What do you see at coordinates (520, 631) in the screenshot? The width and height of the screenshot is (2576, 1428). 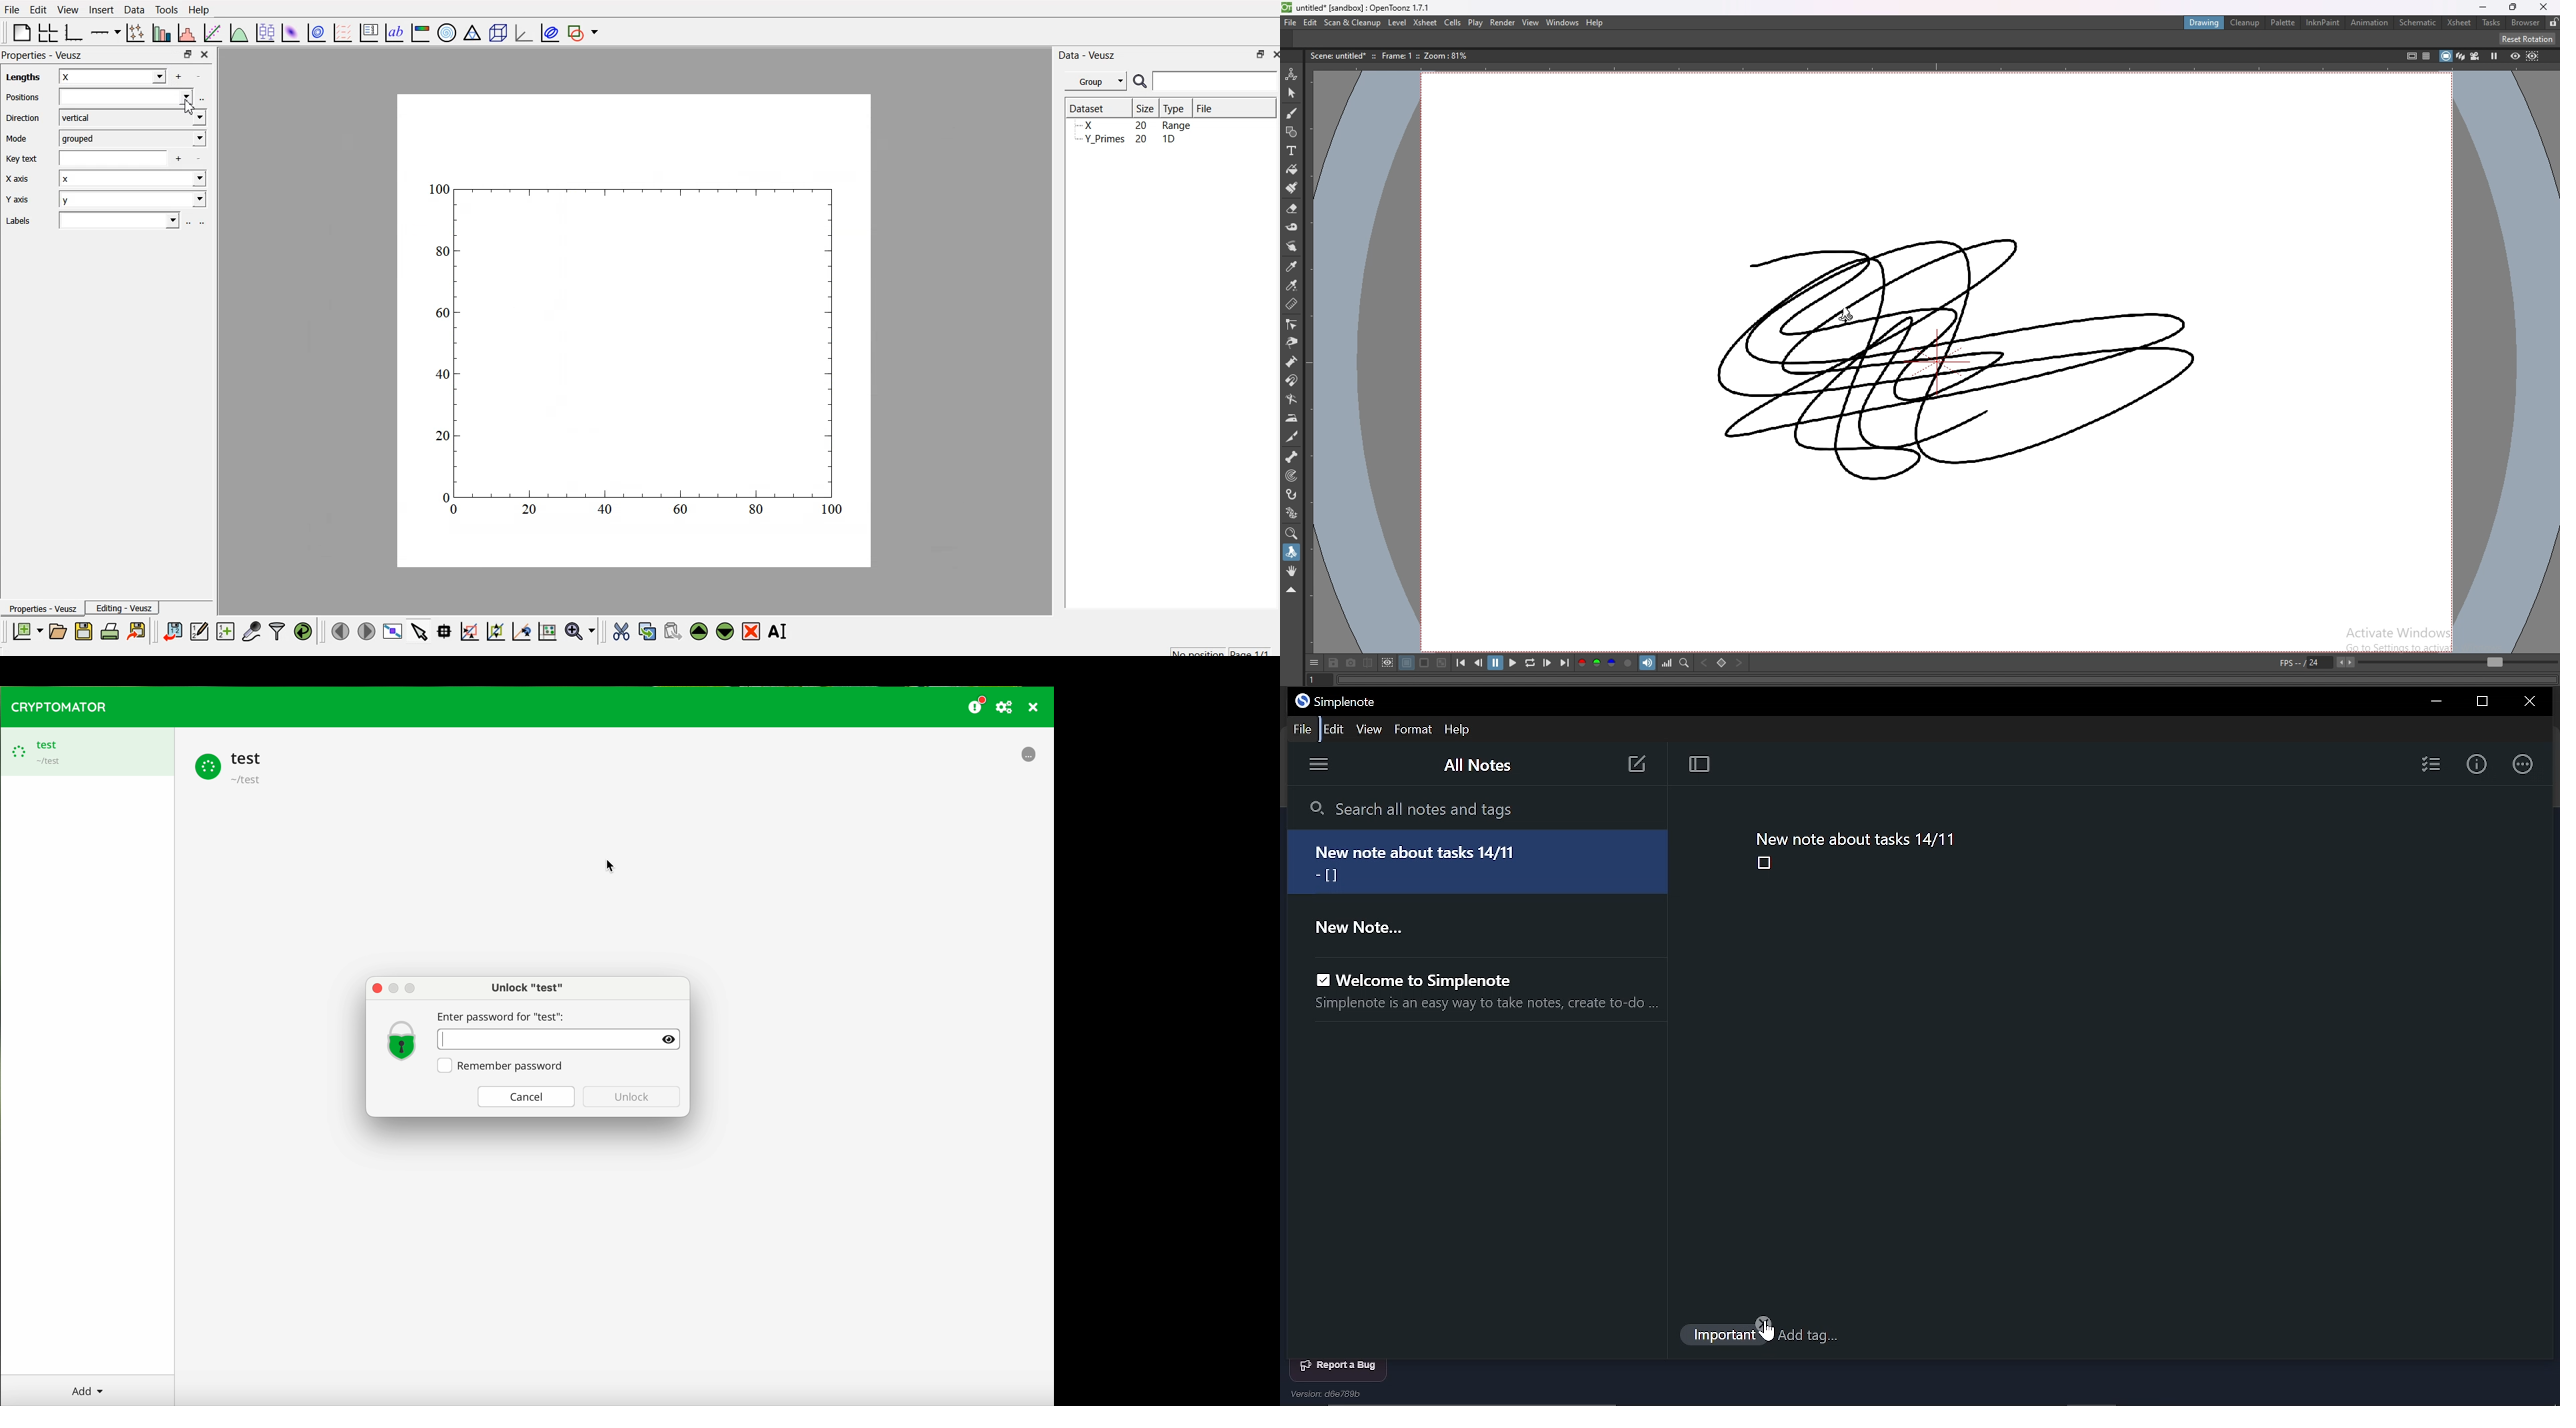 I see `zoom out graph axes` at bounding box center [520, 631].